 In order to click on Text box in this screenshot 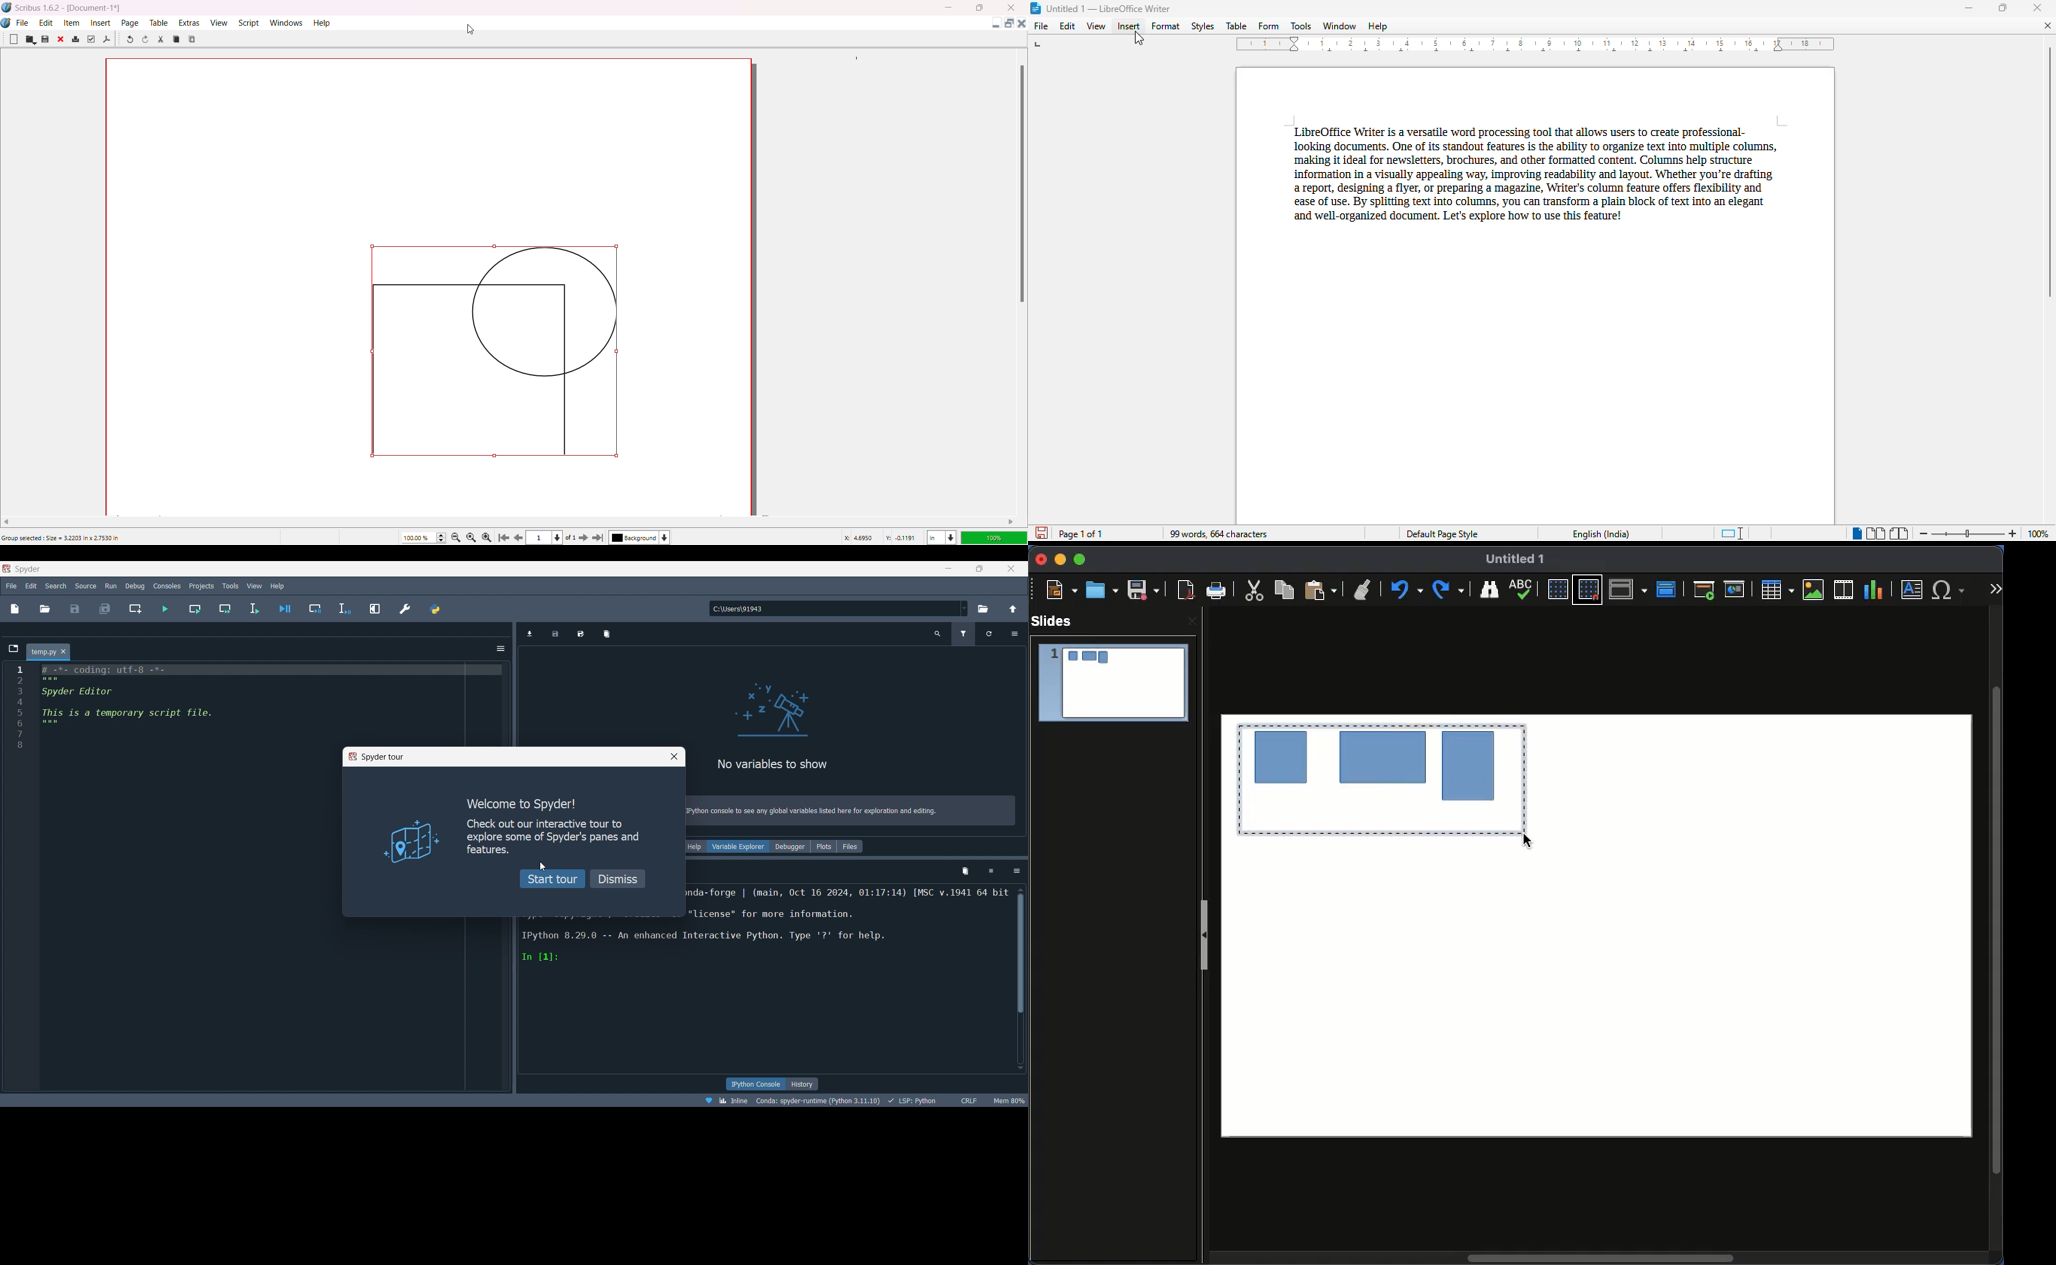, I will do `click(1913, 590)`.